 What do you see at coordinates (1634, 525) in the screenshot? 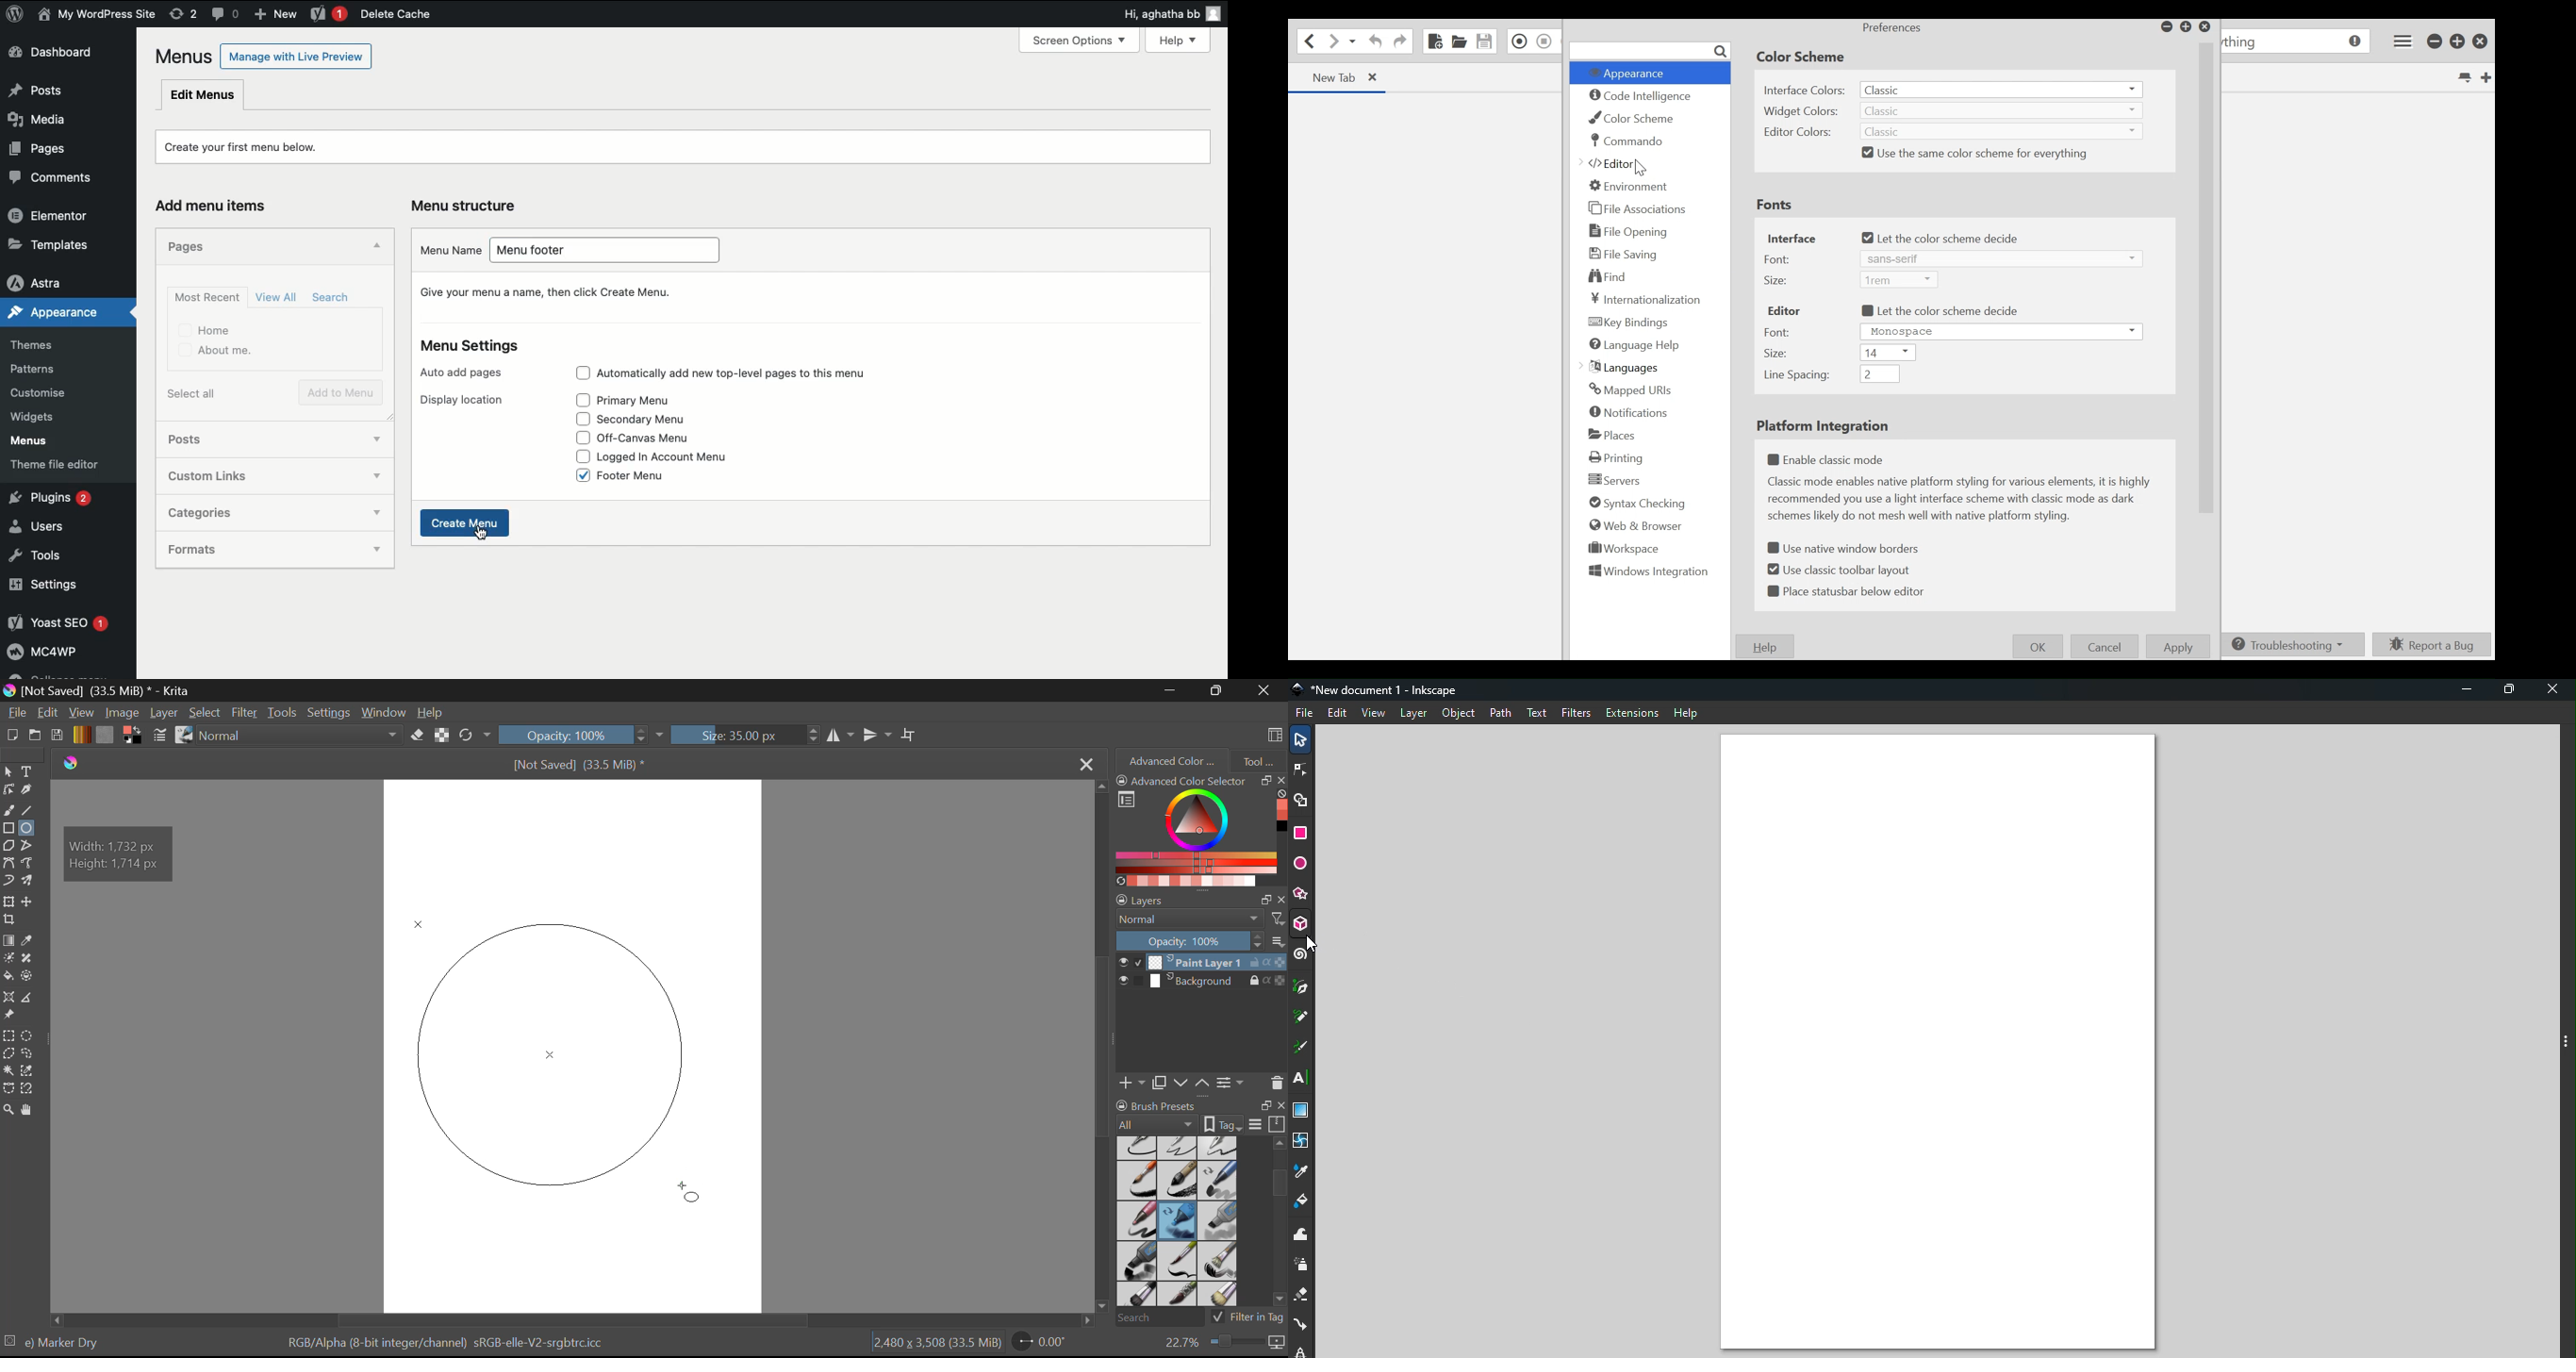
I see `Web & Browser` at bounding box center [1634, 525].